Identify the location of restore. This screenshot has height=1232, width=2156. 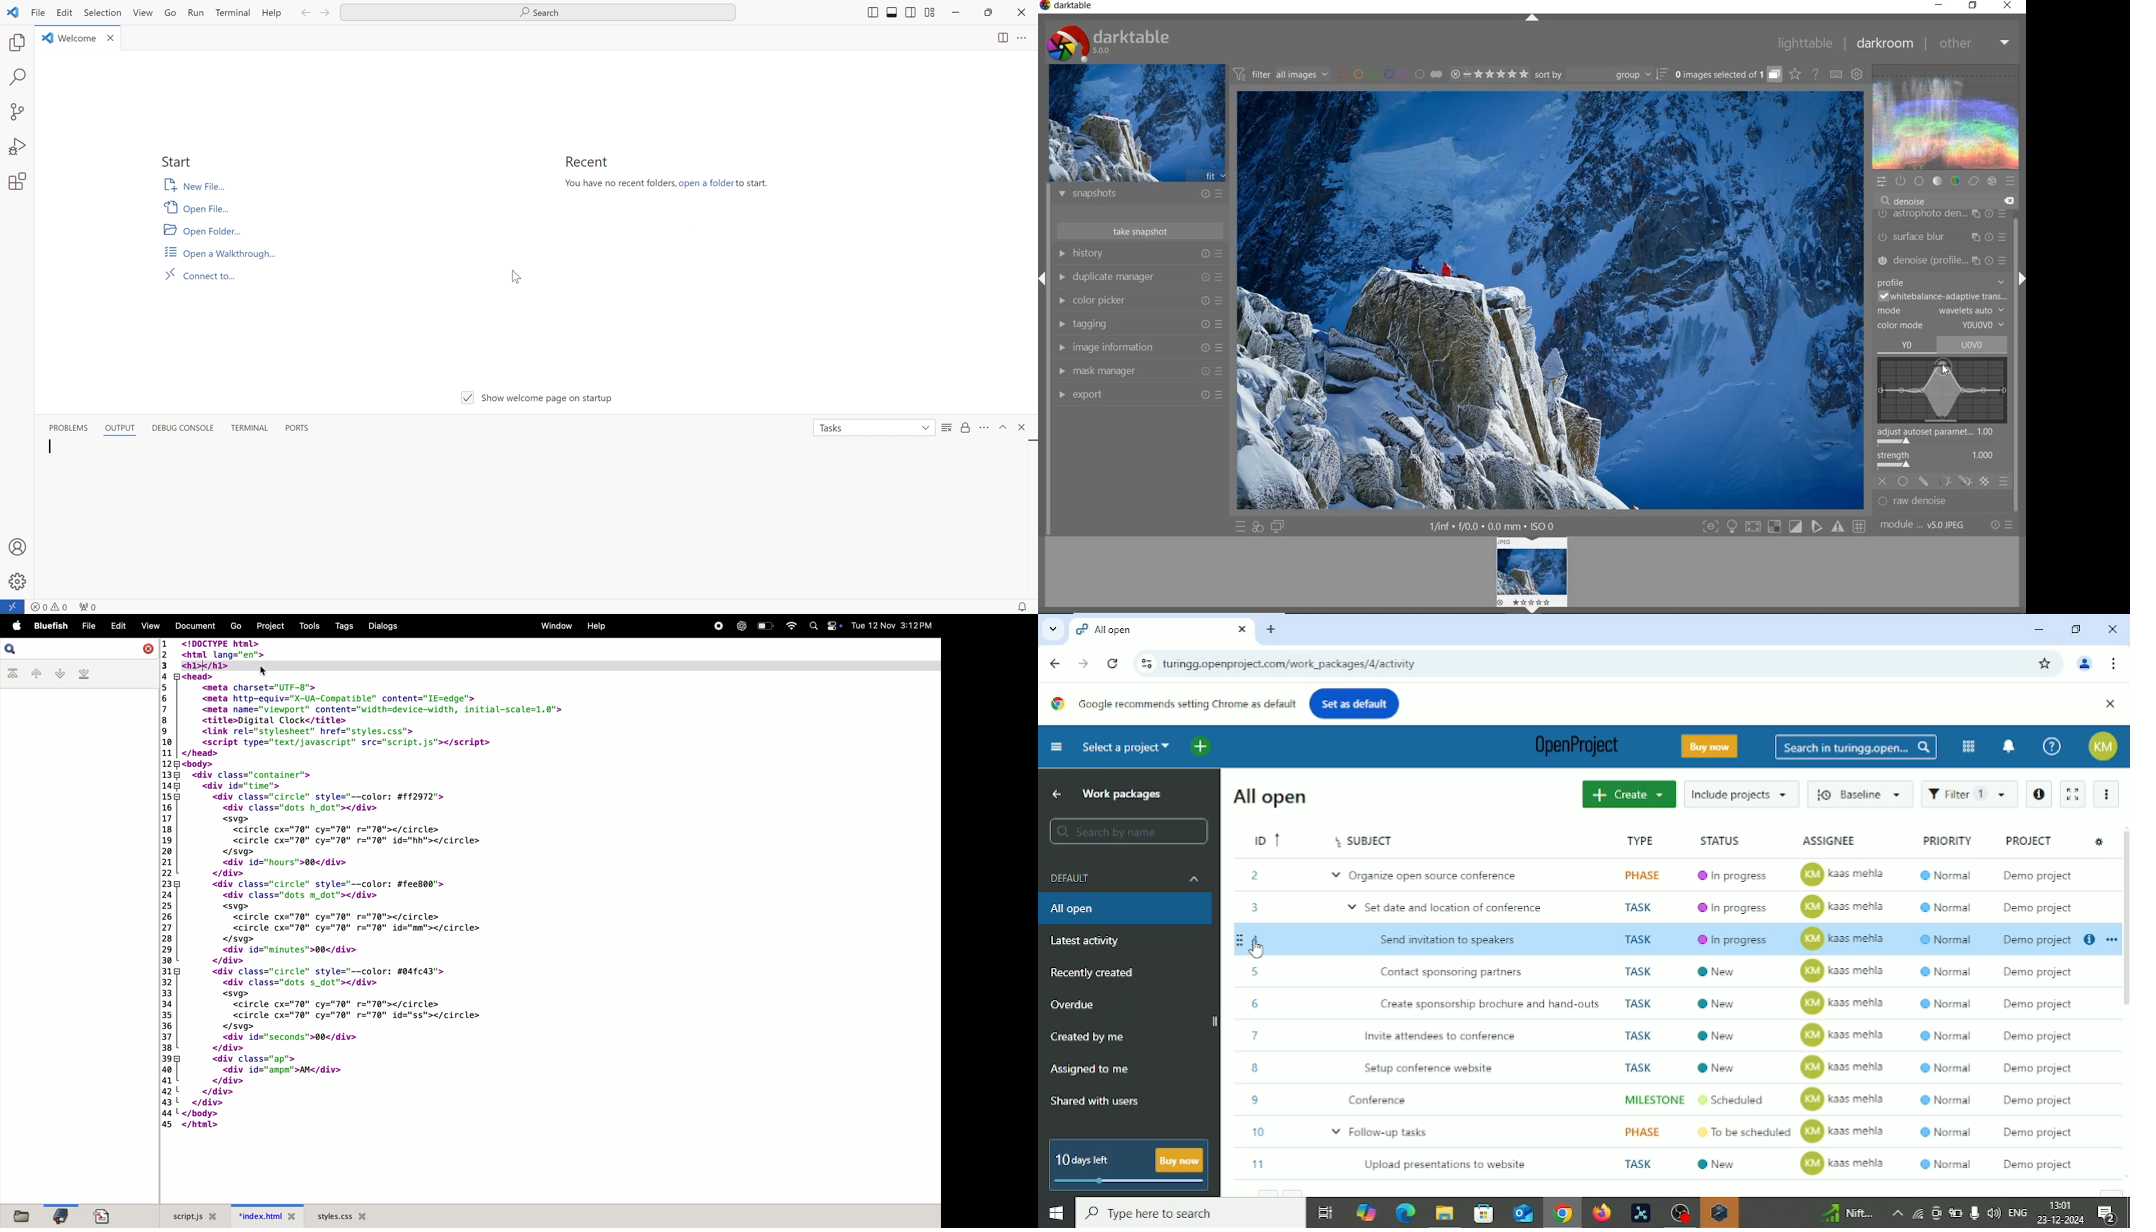
(1974, 6).